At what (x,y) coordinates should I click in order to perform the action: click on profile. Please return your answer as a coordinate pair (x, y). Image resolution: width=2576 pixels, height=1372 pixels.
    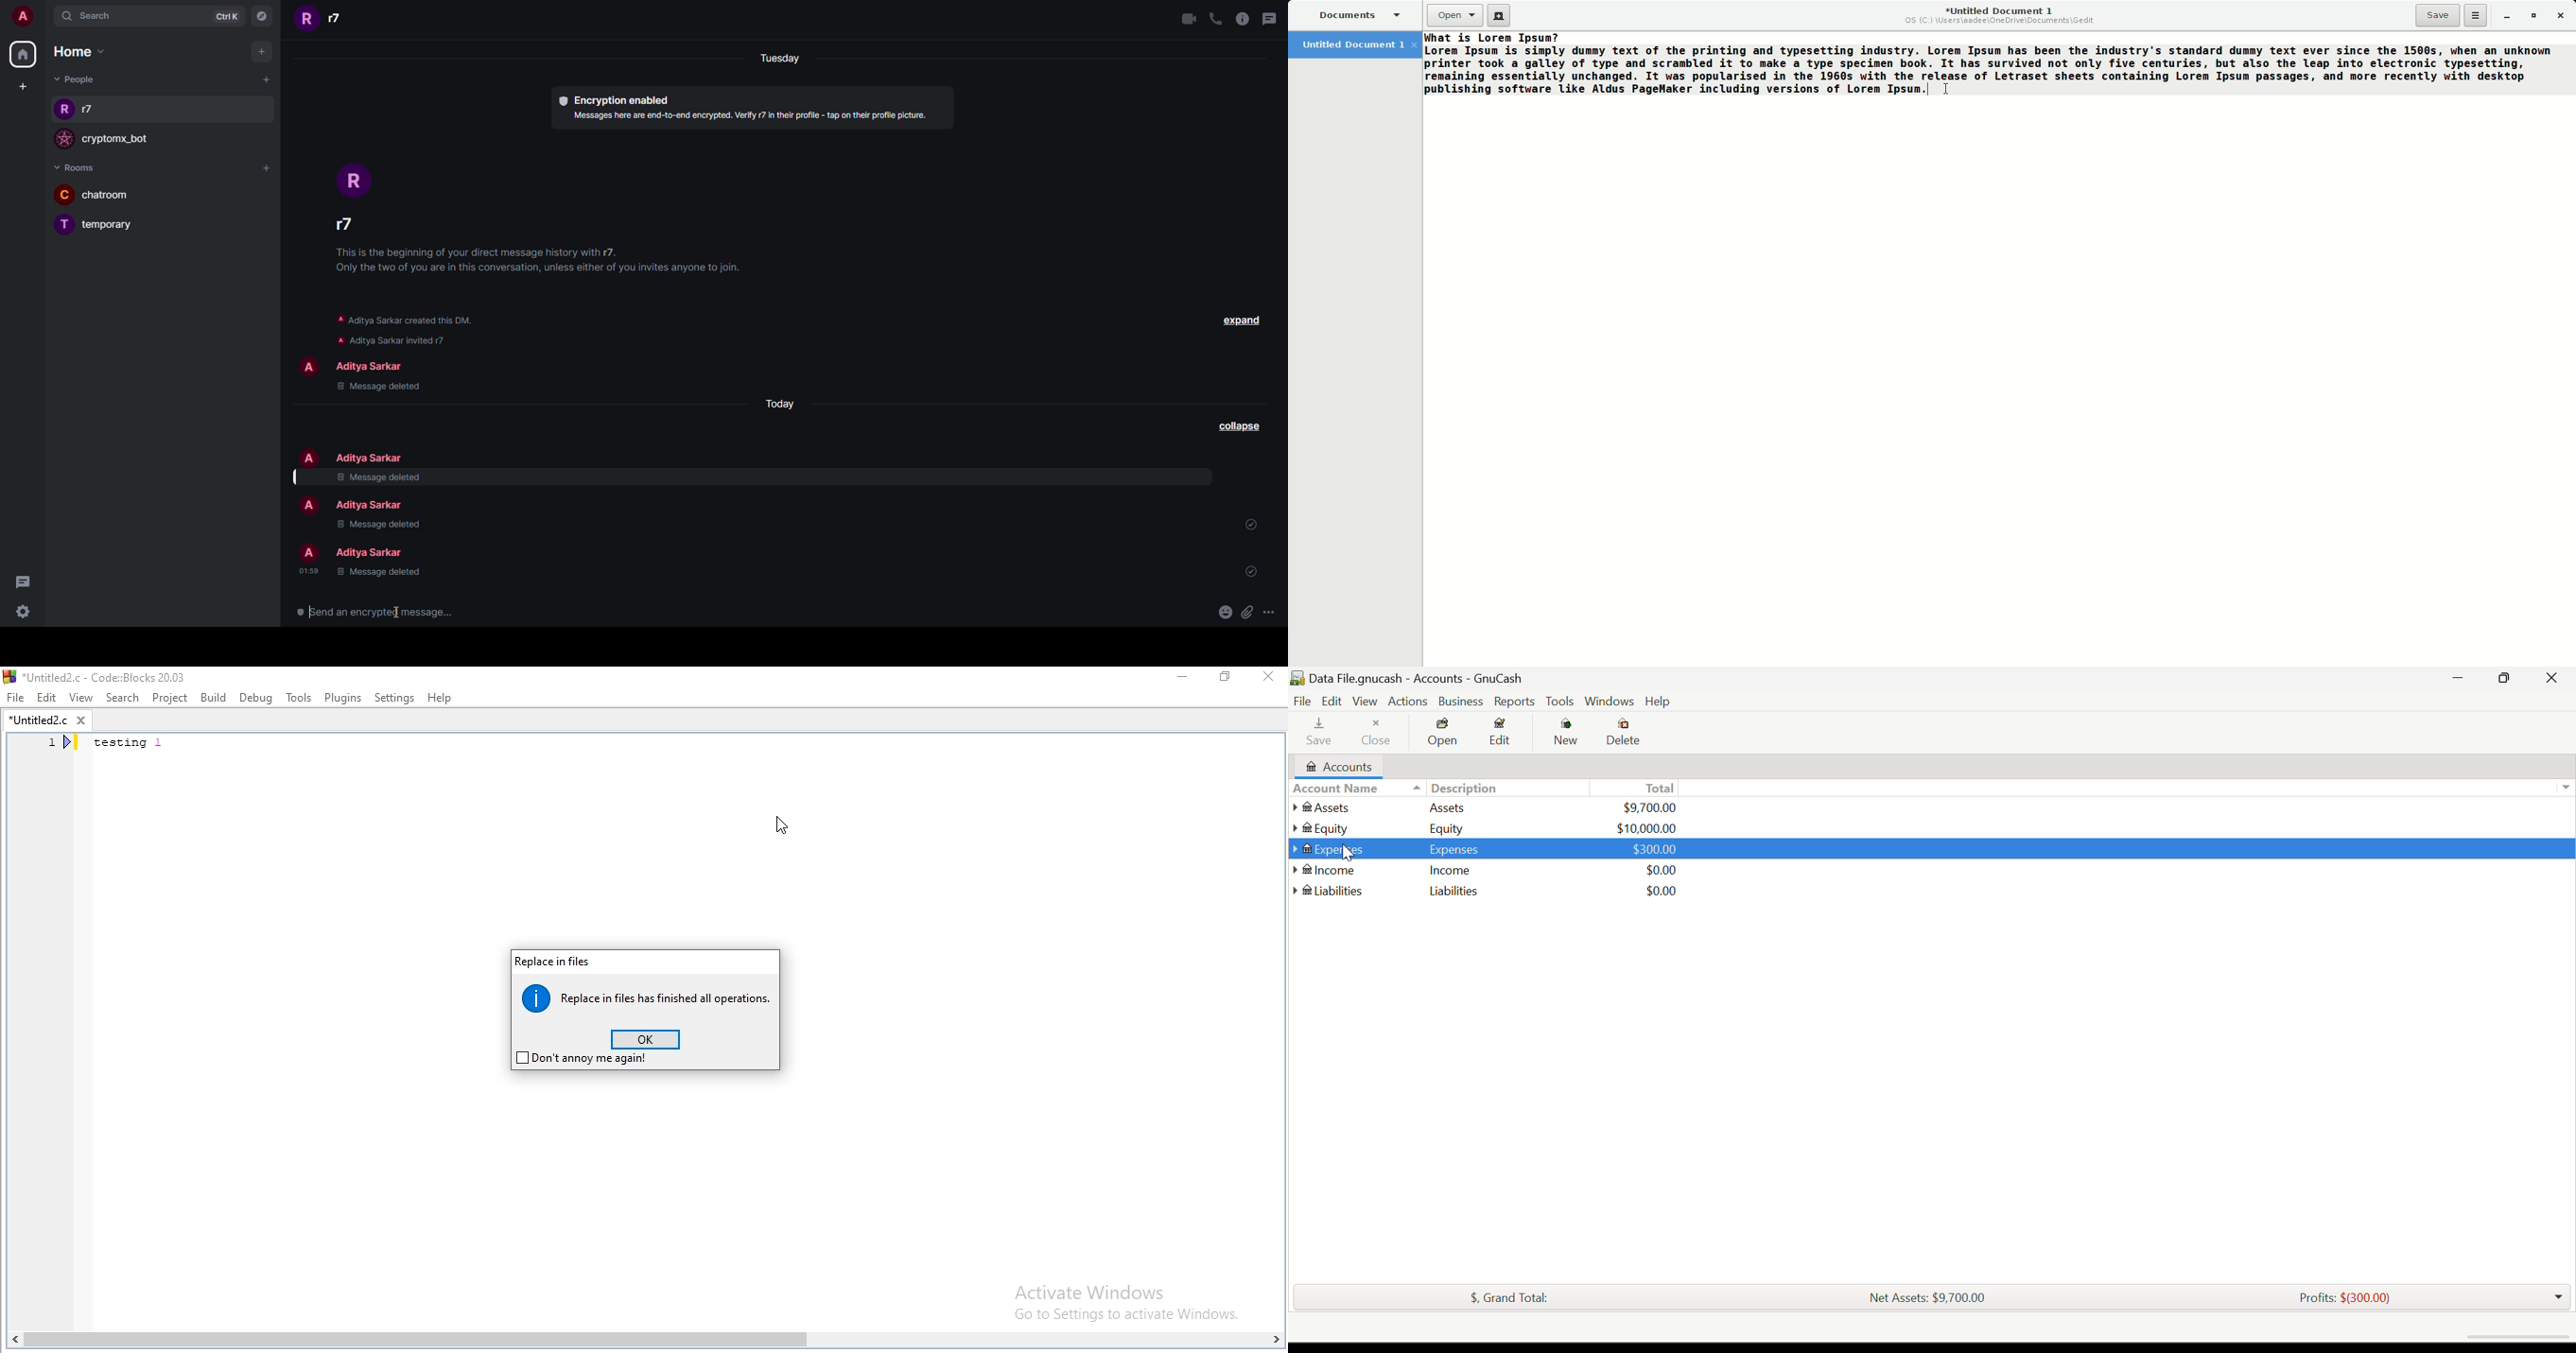
    Looking at the image, I should click on (64, 140).